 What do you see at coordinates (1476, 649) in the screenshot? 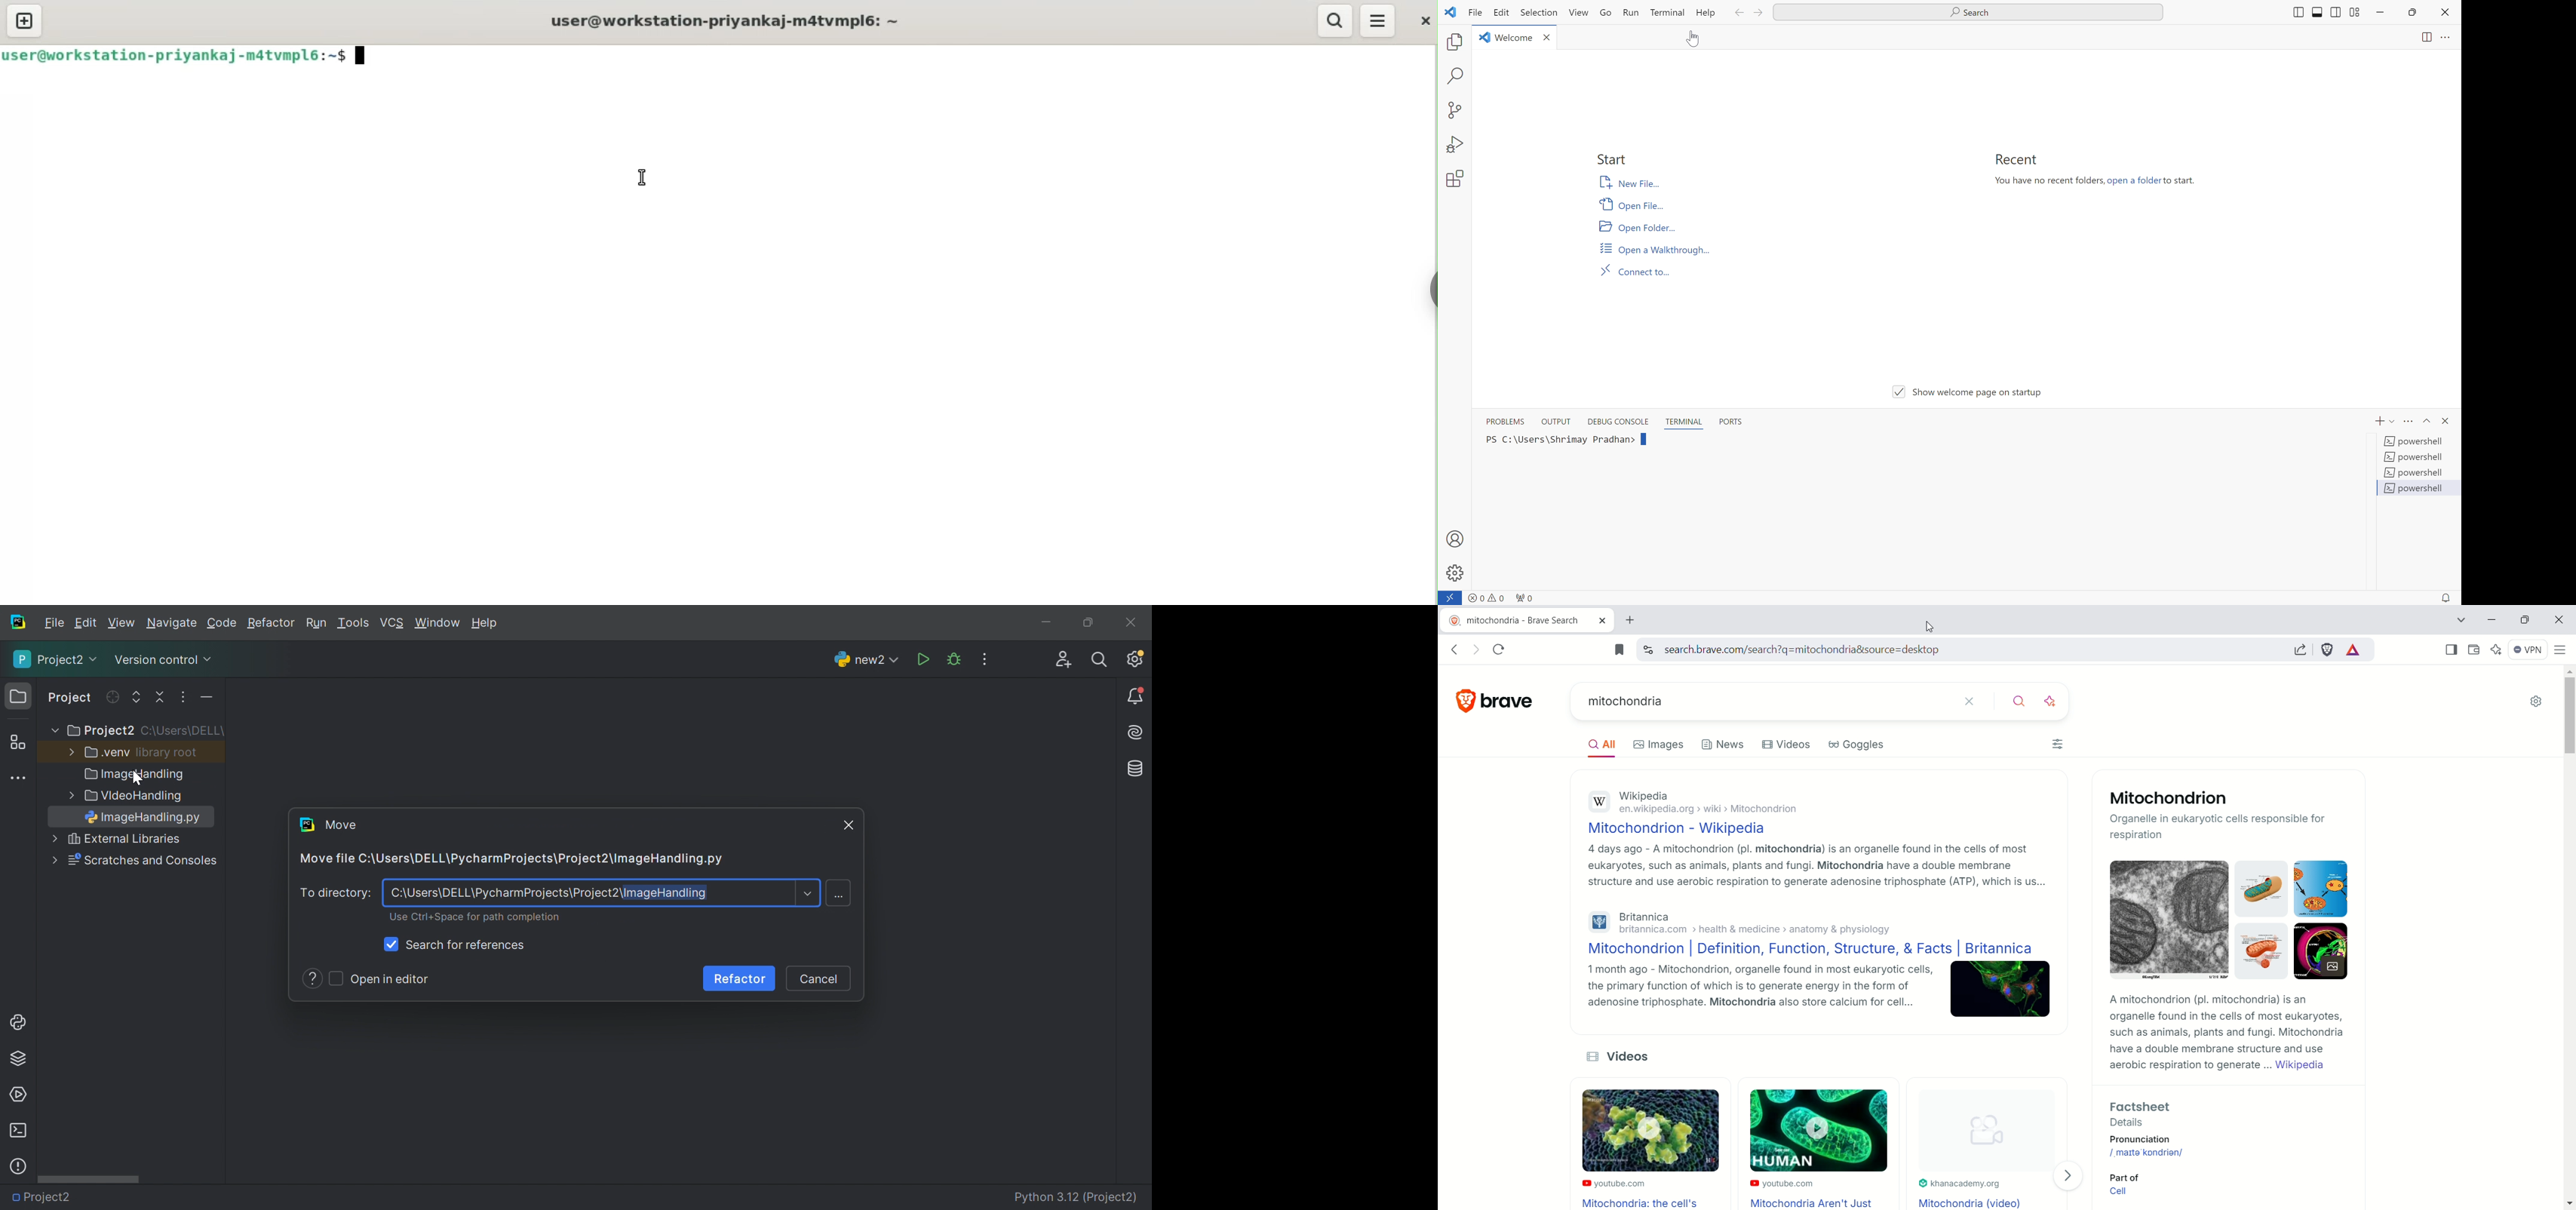
I see `go forward` at bounding box center [1476, 649].